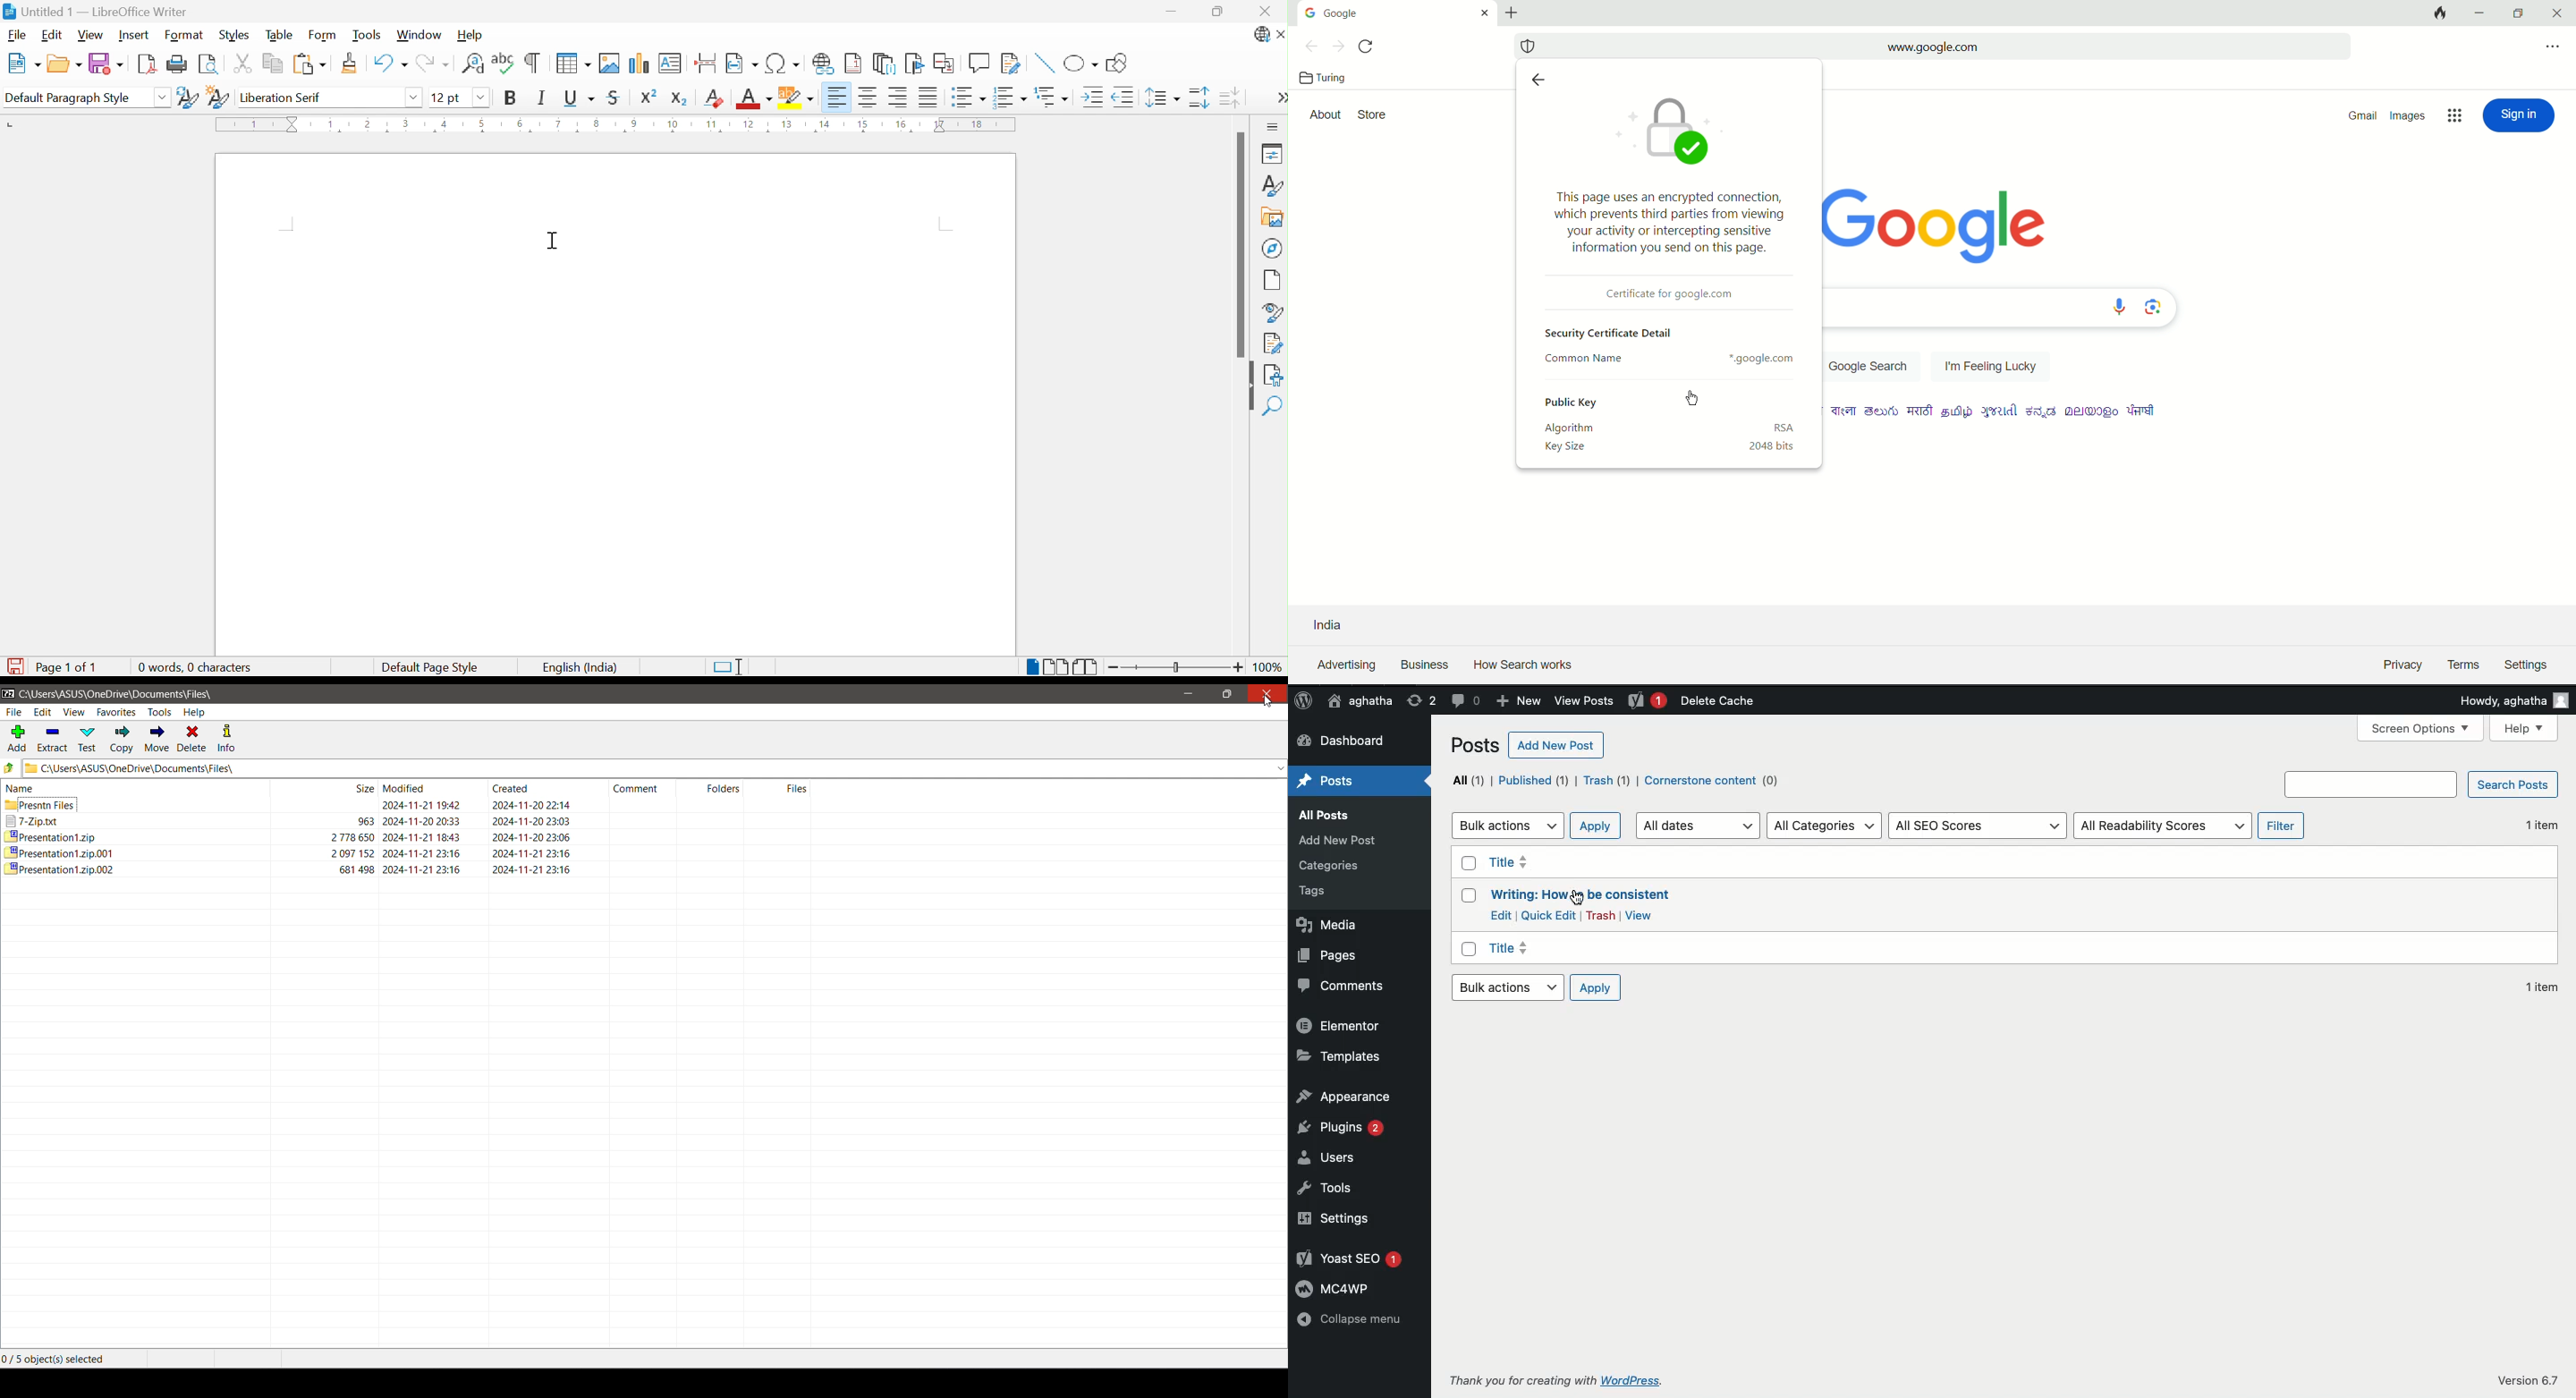  Describe the element at coordinates (1336, 48) in the screenshot. I see `next` at that location.